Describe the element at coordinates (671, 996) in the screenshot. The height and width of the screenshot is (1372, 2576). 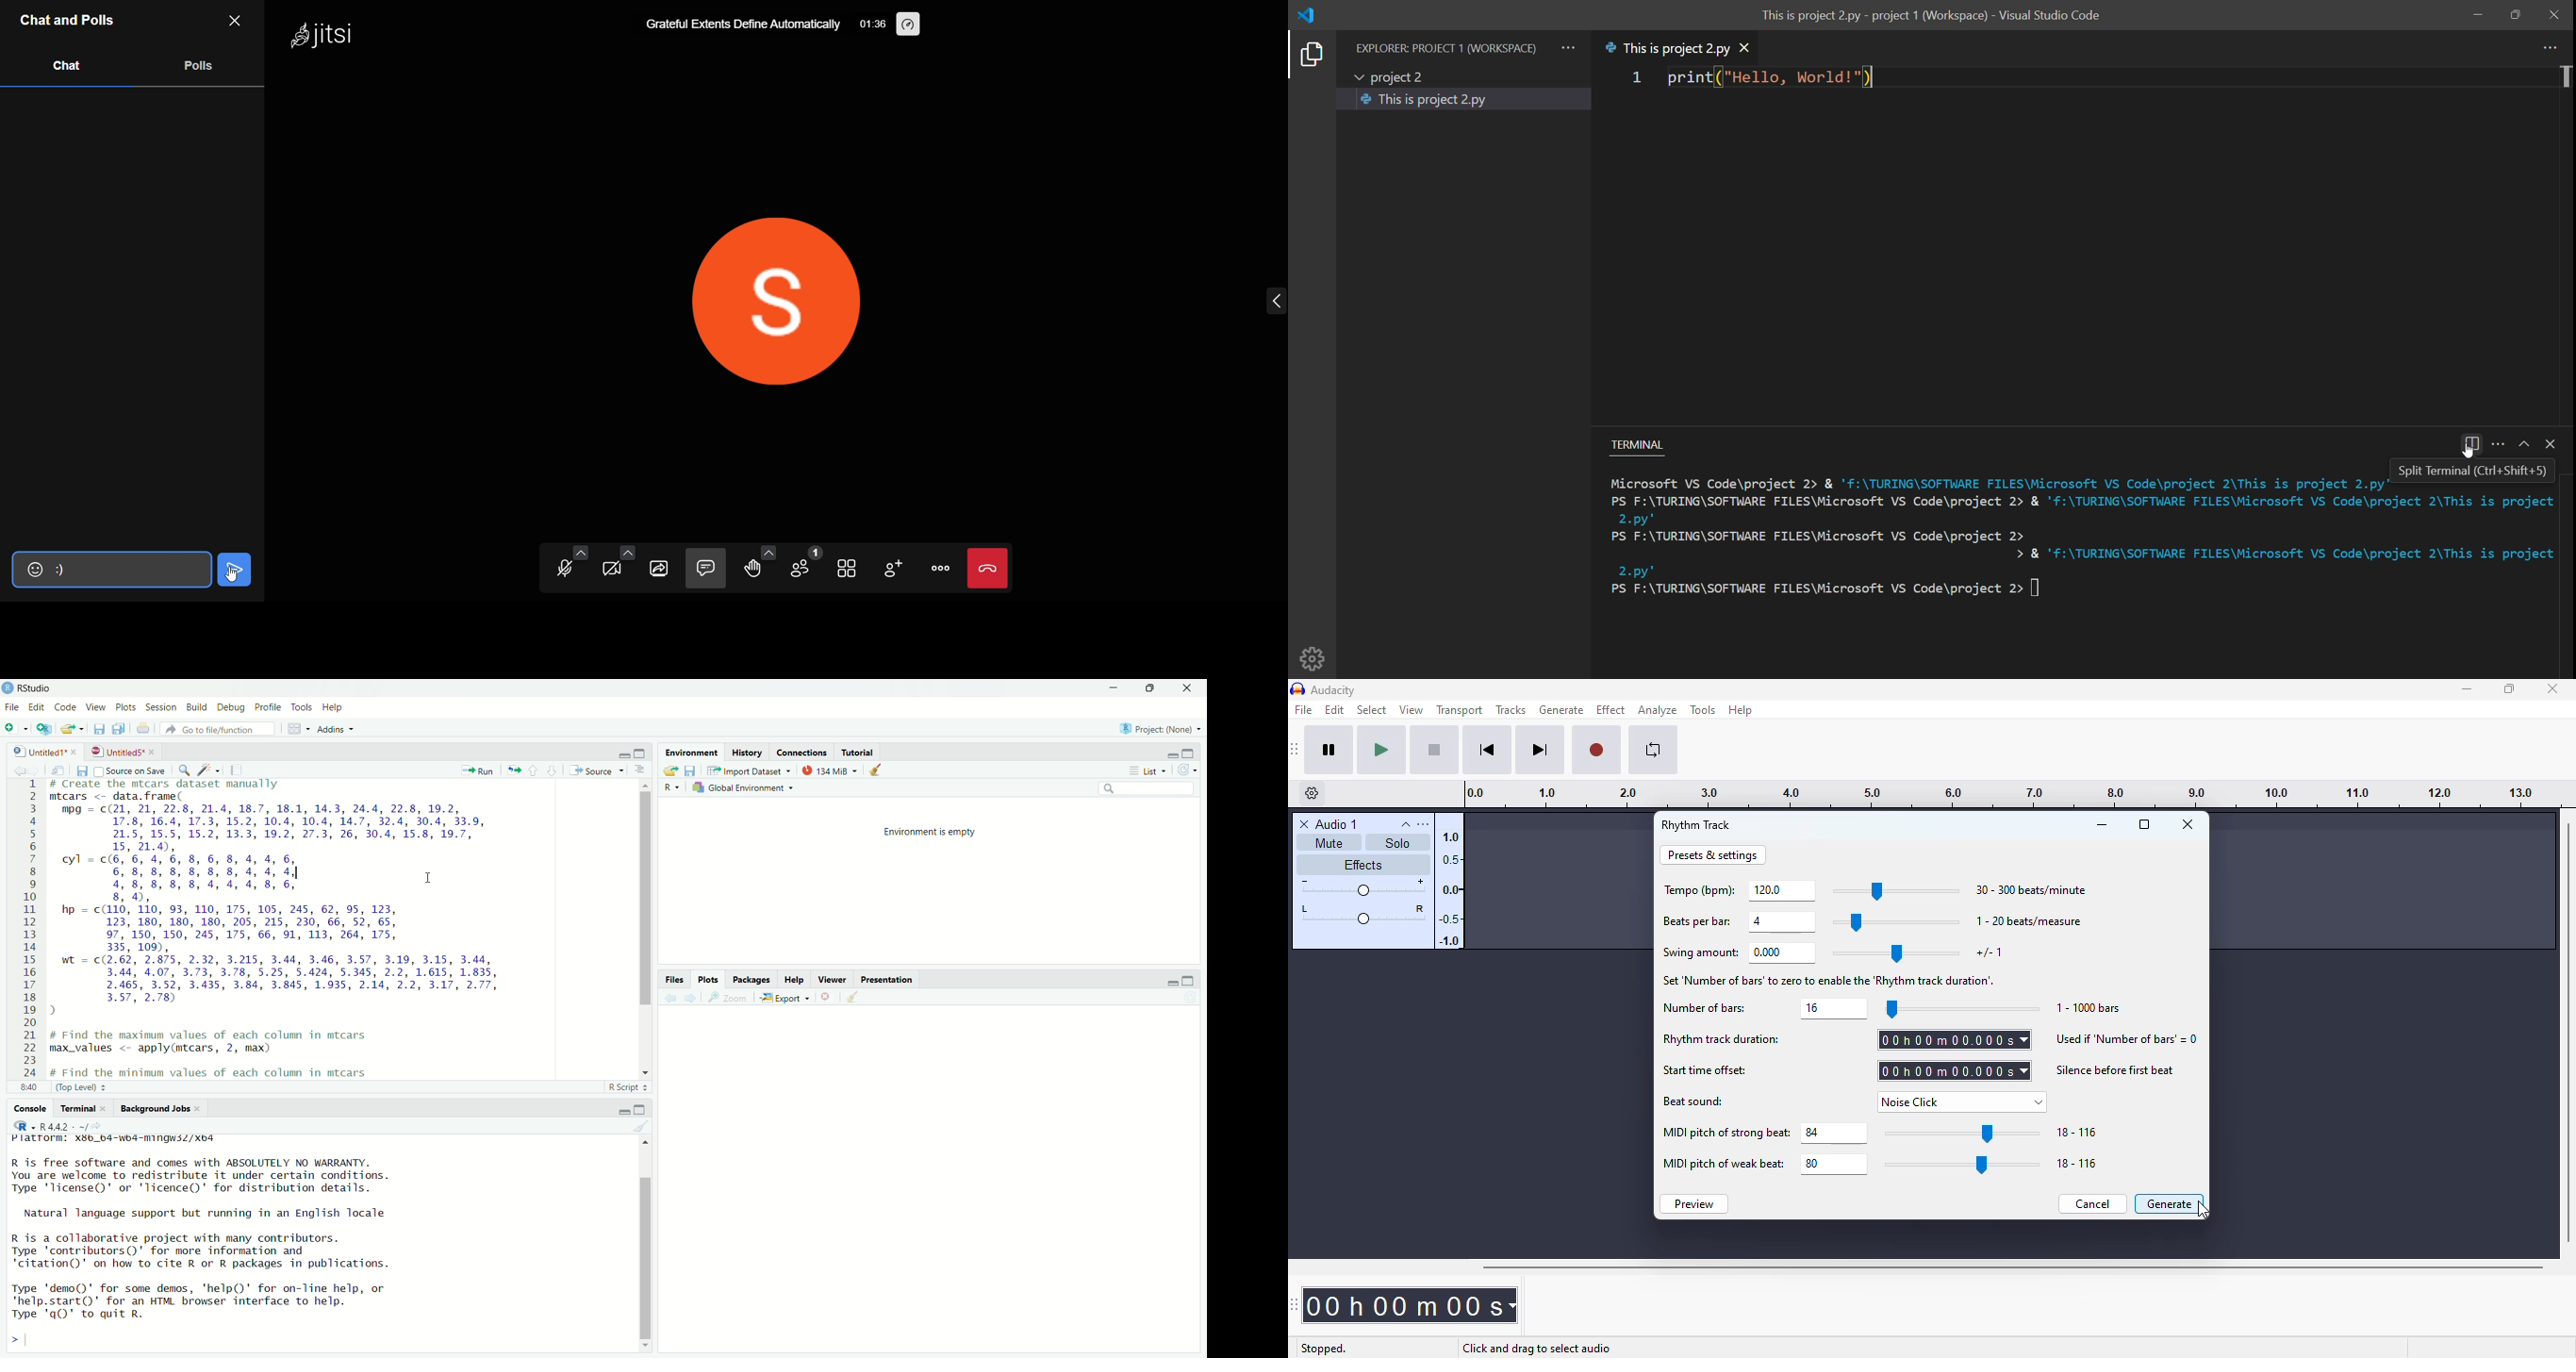
I see `back` at that location.